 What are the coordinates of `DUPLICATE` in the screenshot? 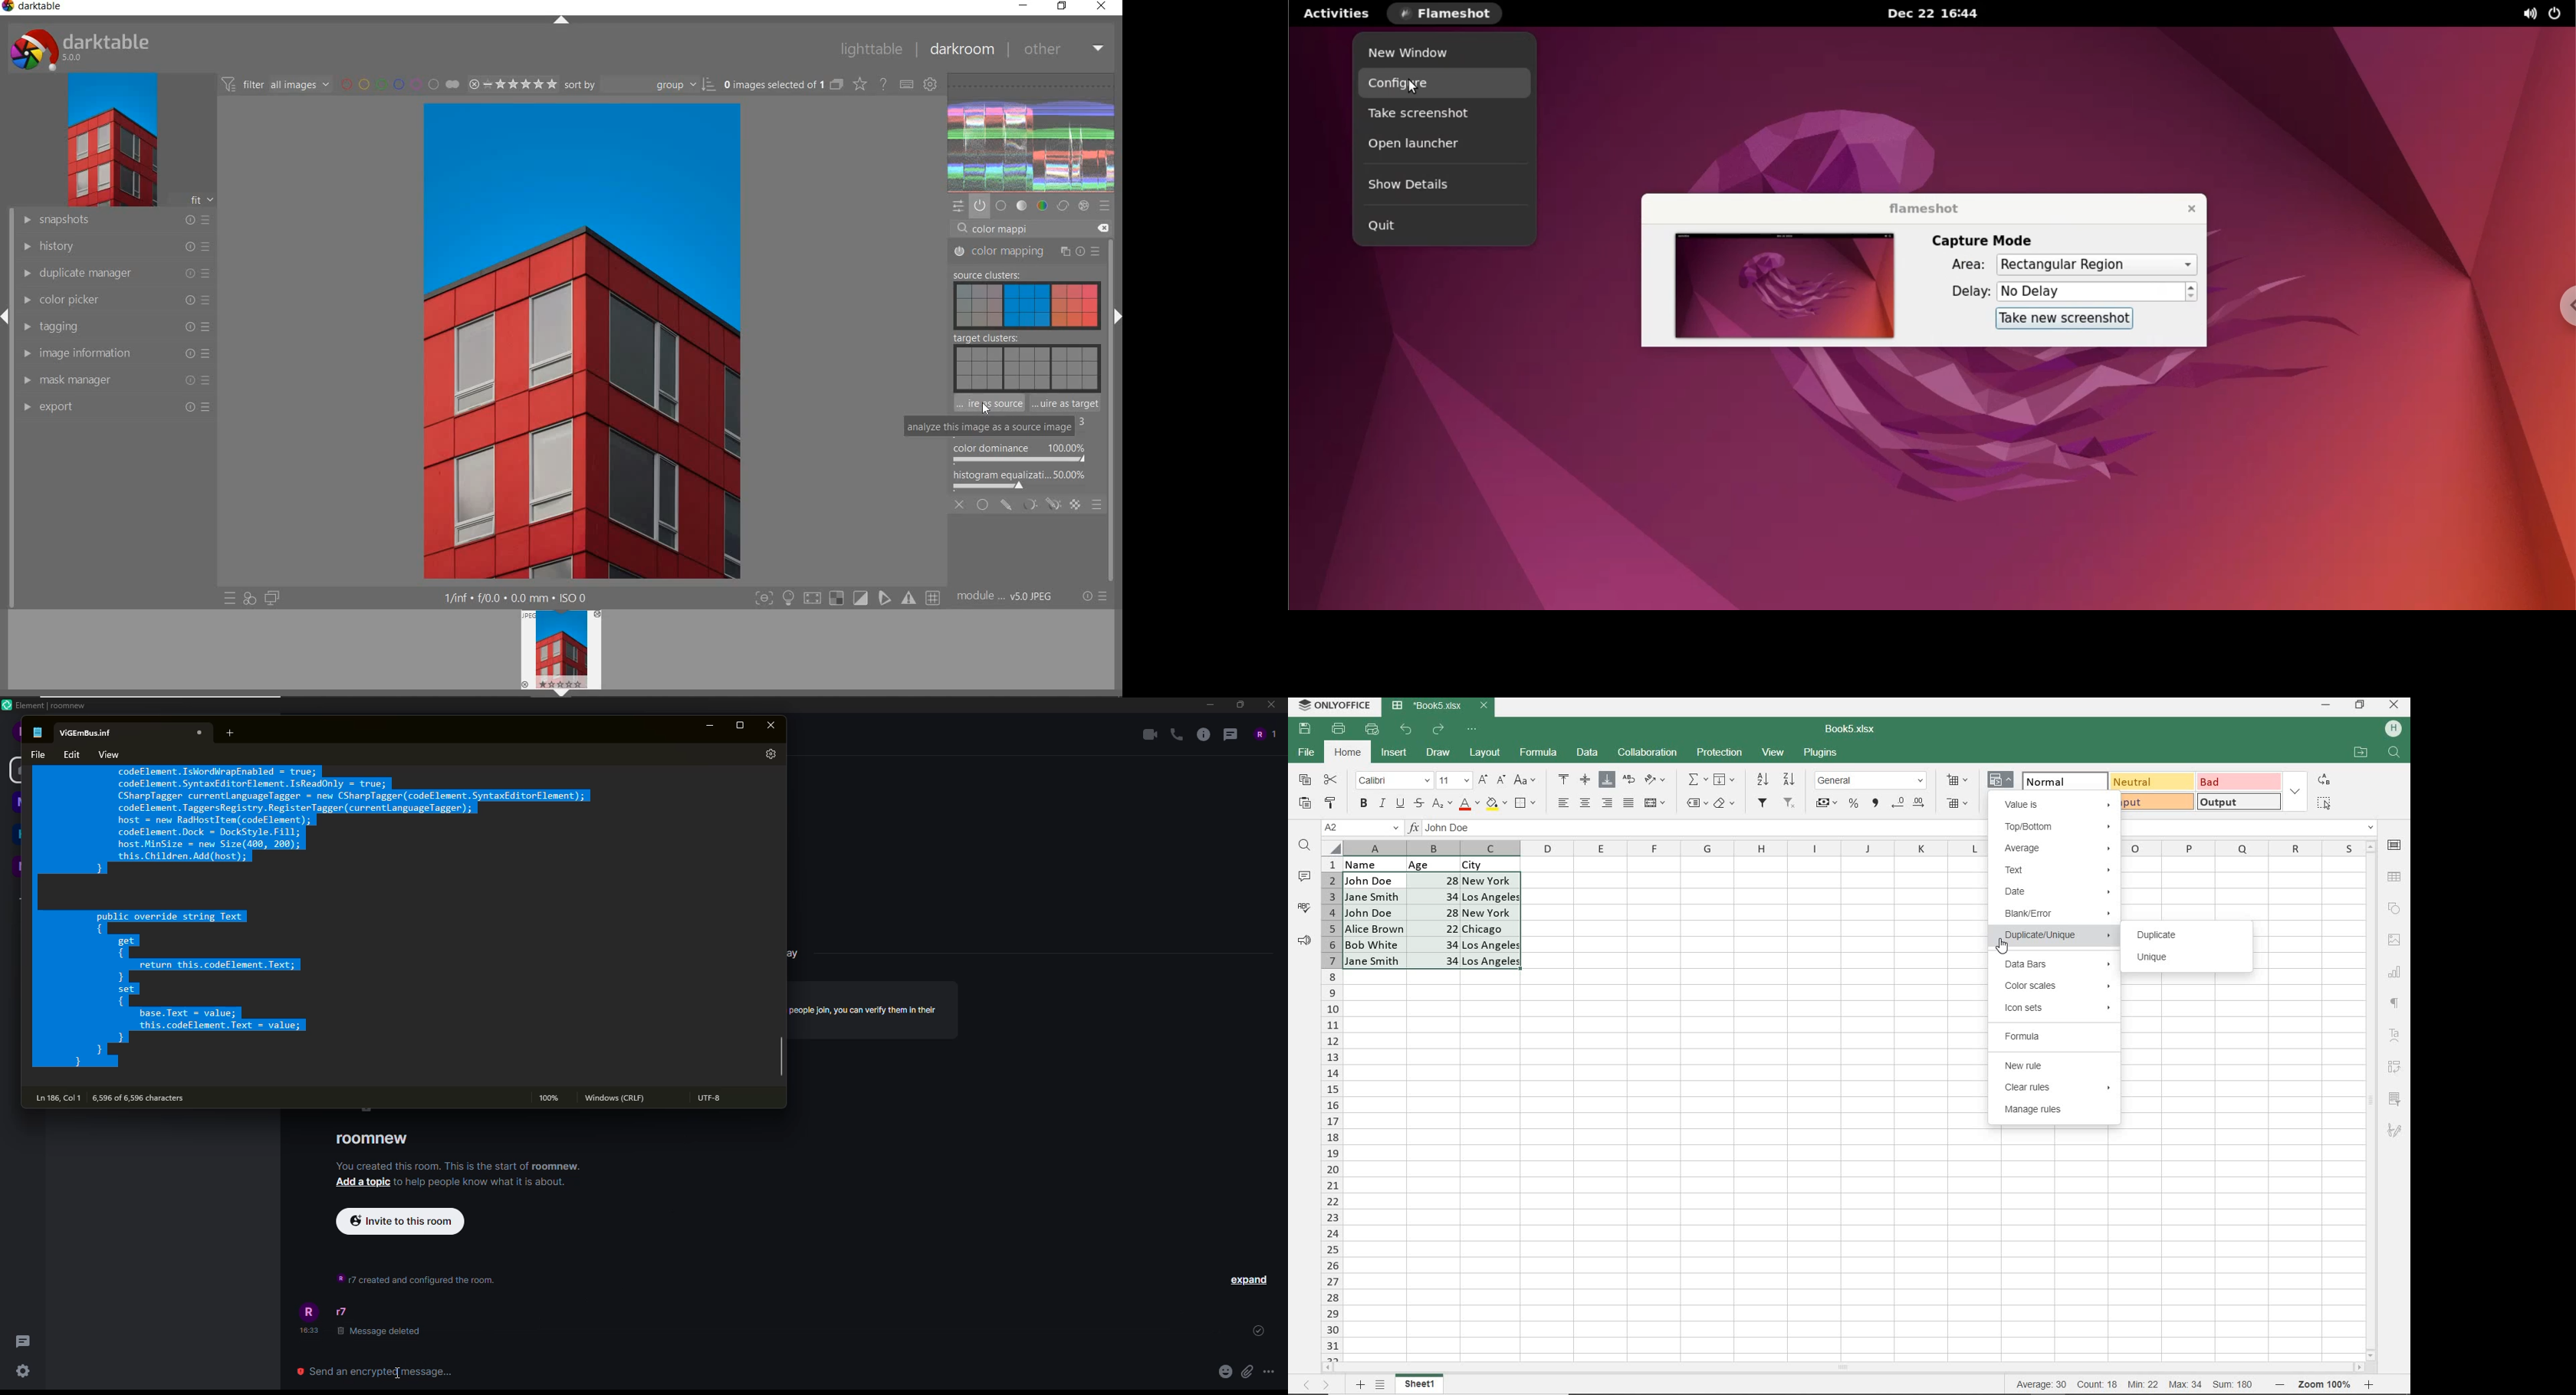 It's located at (2161, 935).